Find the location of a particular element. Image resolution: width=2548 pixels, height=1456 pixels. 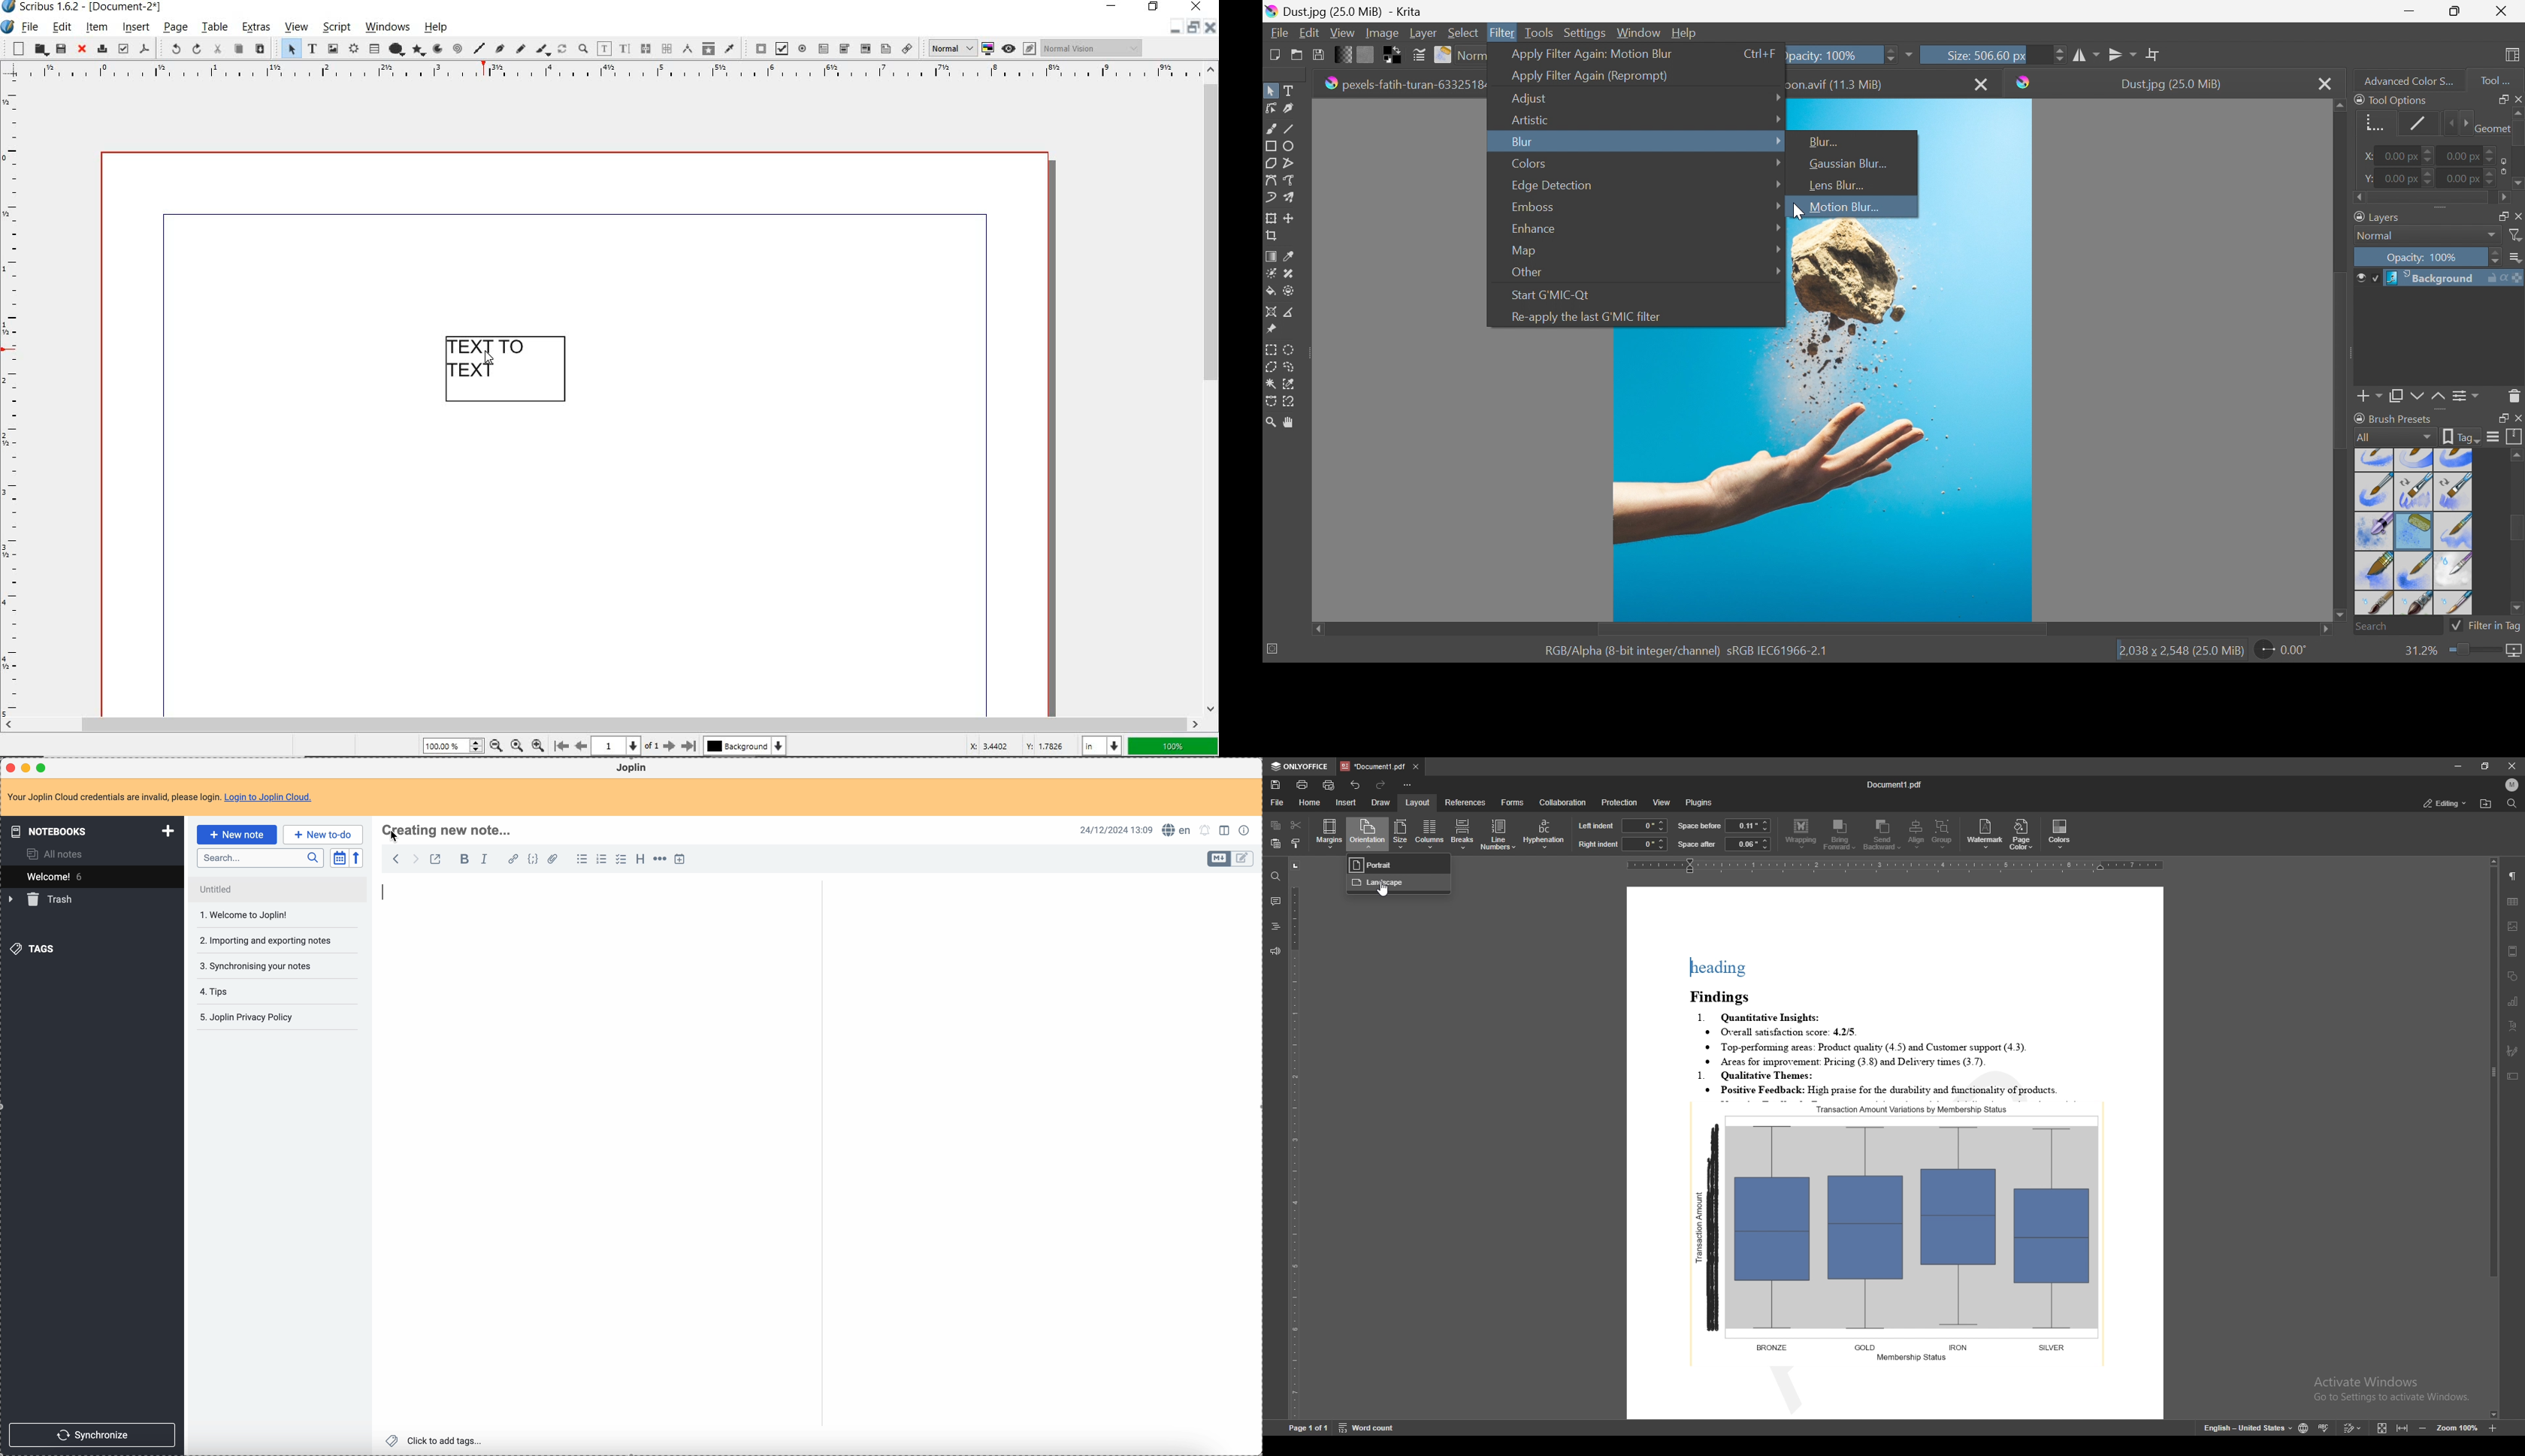

Opacity: 100% is located at coordinates (2424, 258).